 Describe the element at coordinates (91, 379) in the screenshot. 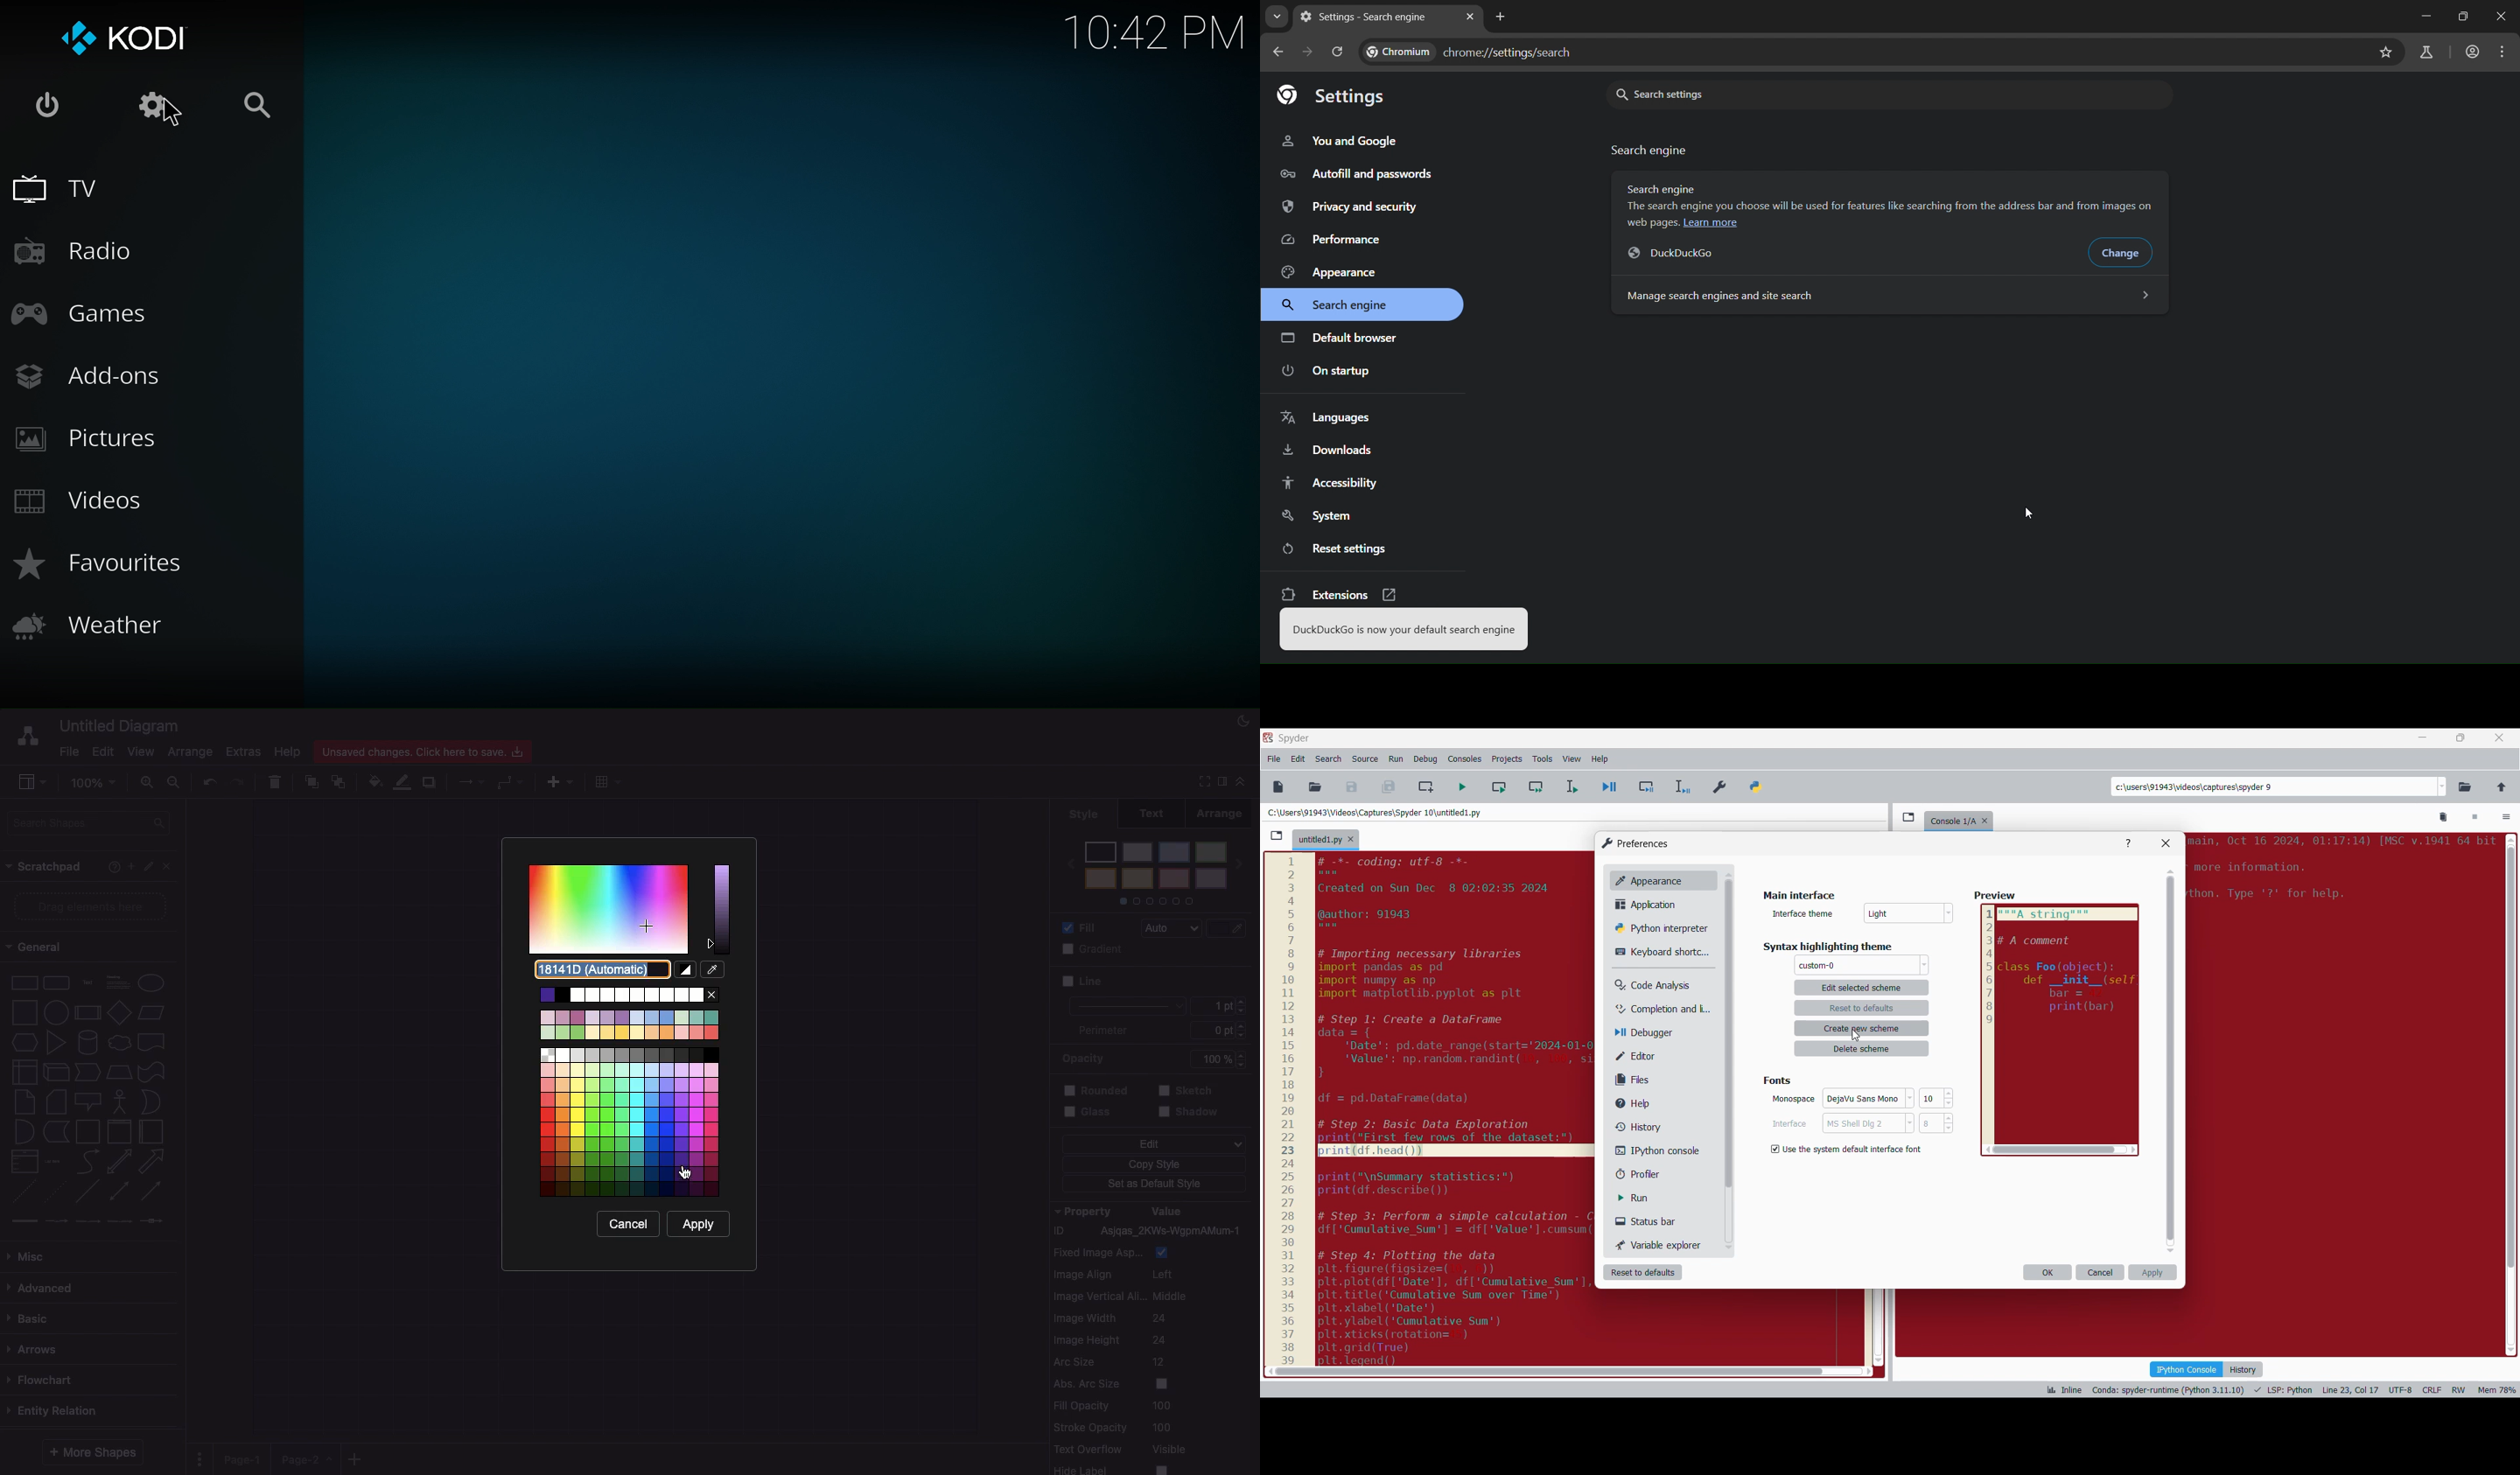

I see `add ons` at that location.